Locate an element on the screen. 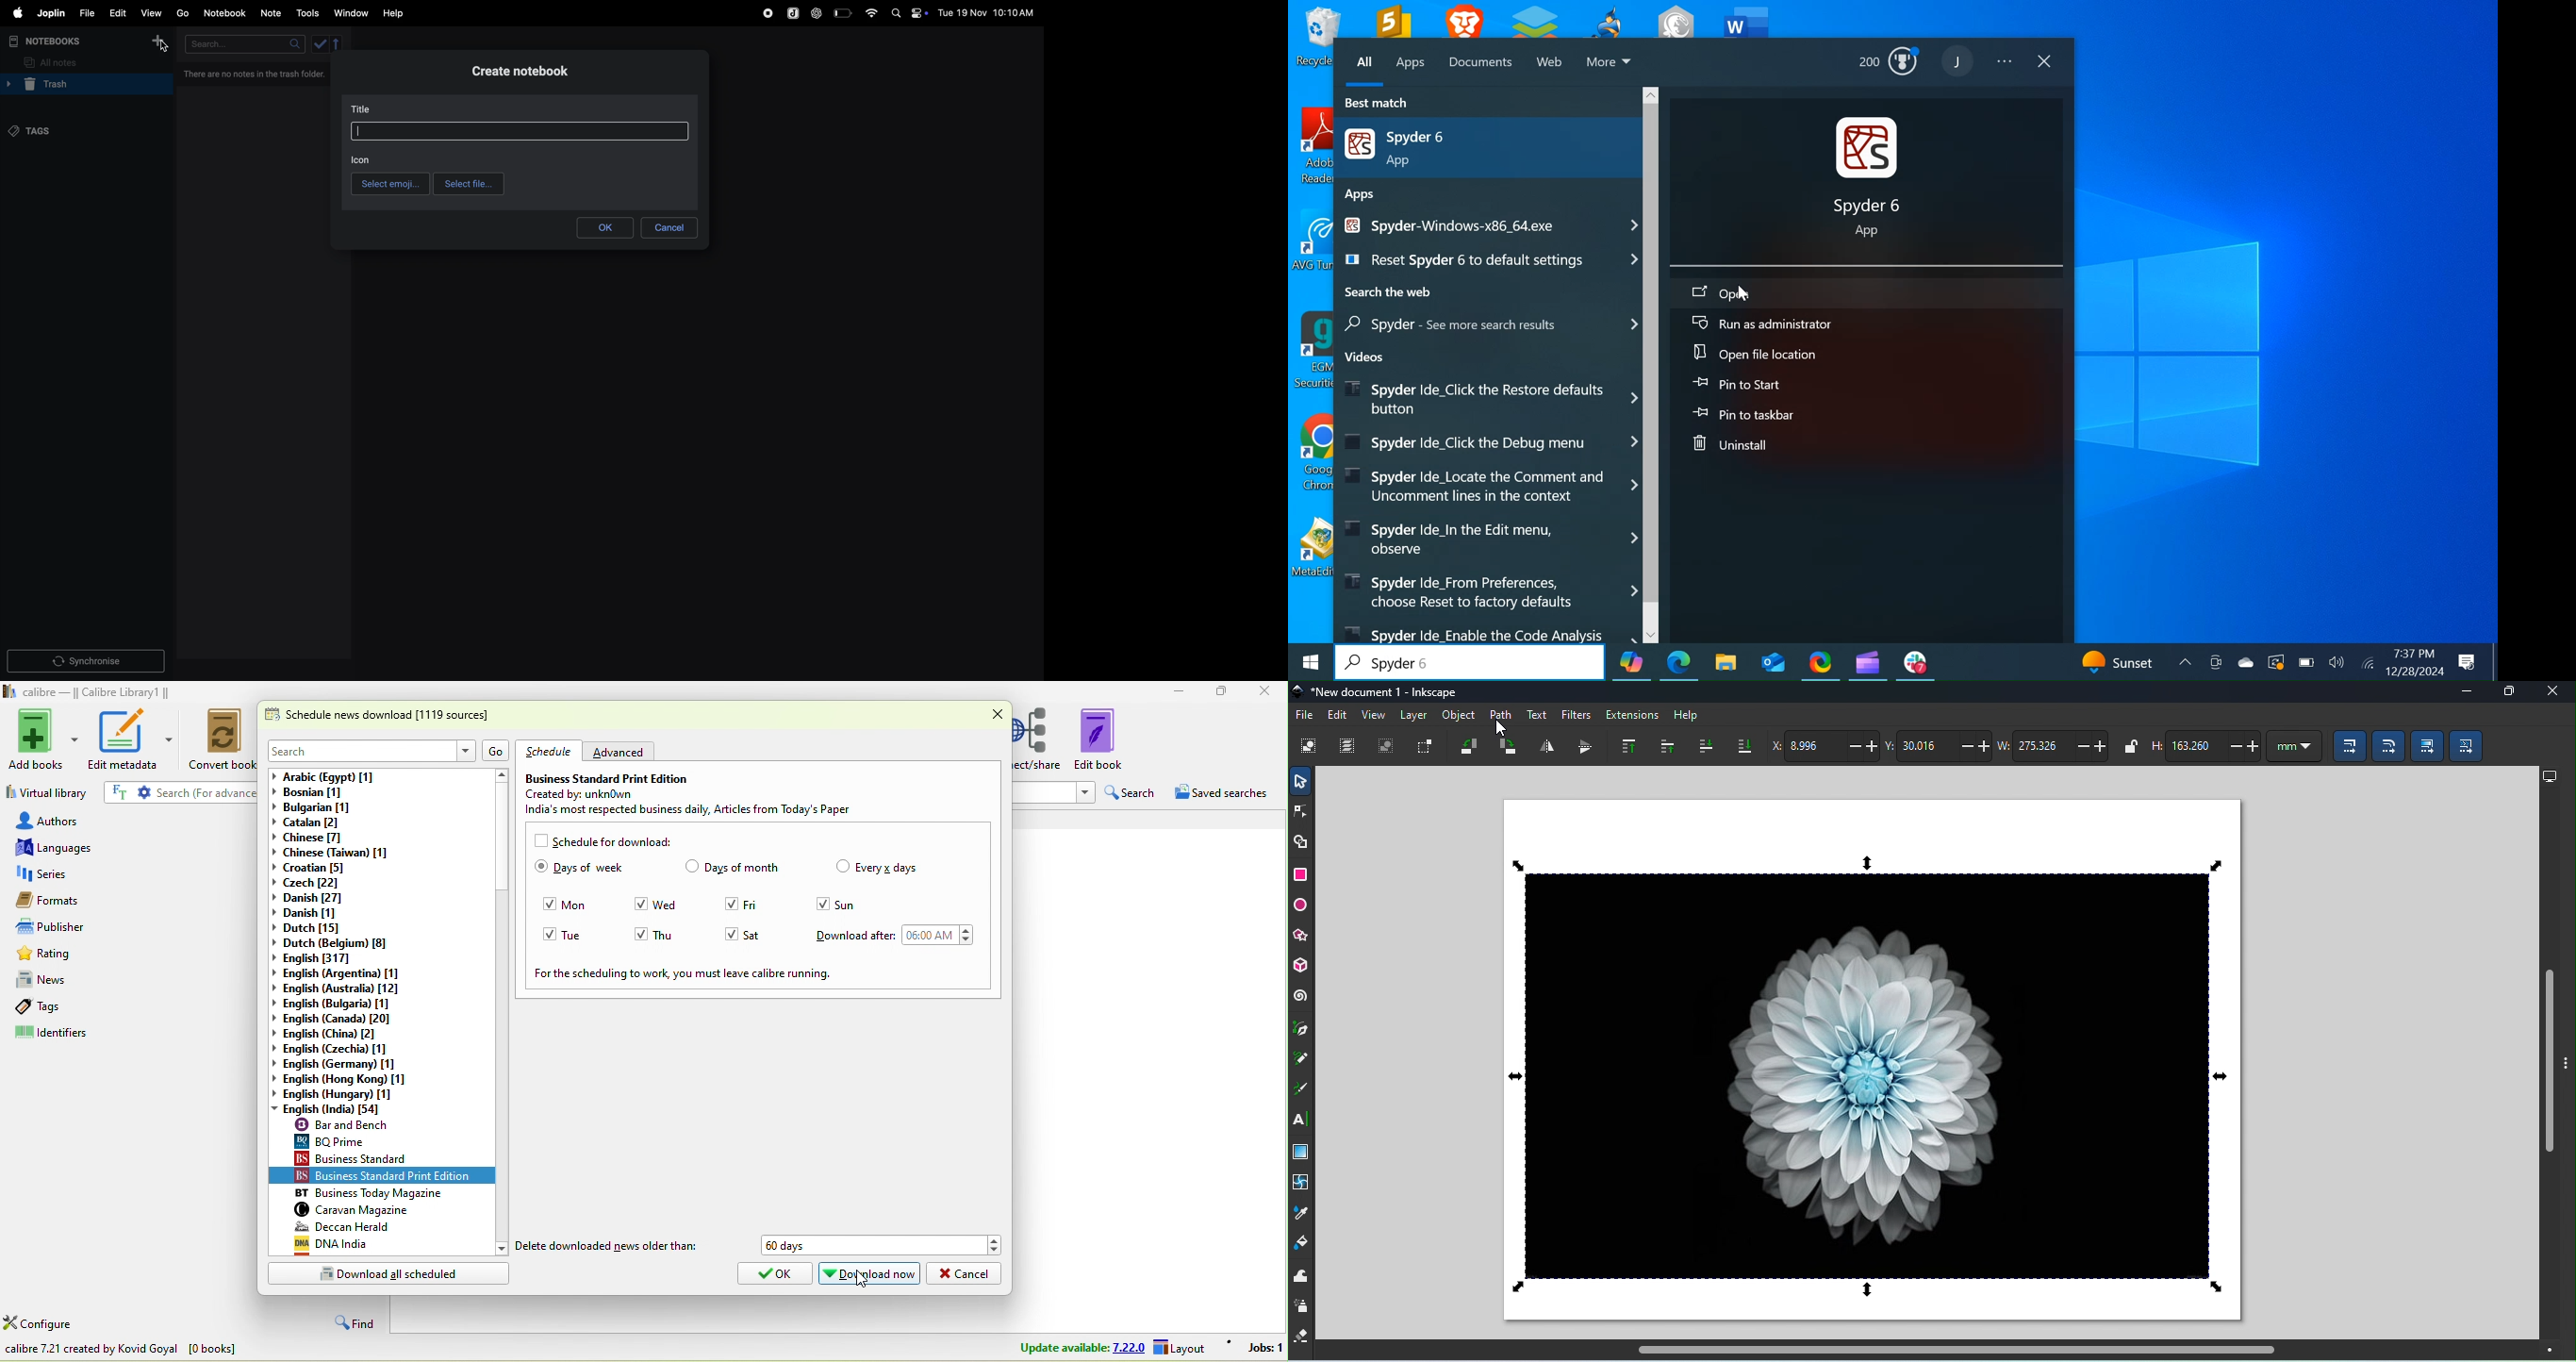  Run as Administrator is located at coordinates (1865, 325).